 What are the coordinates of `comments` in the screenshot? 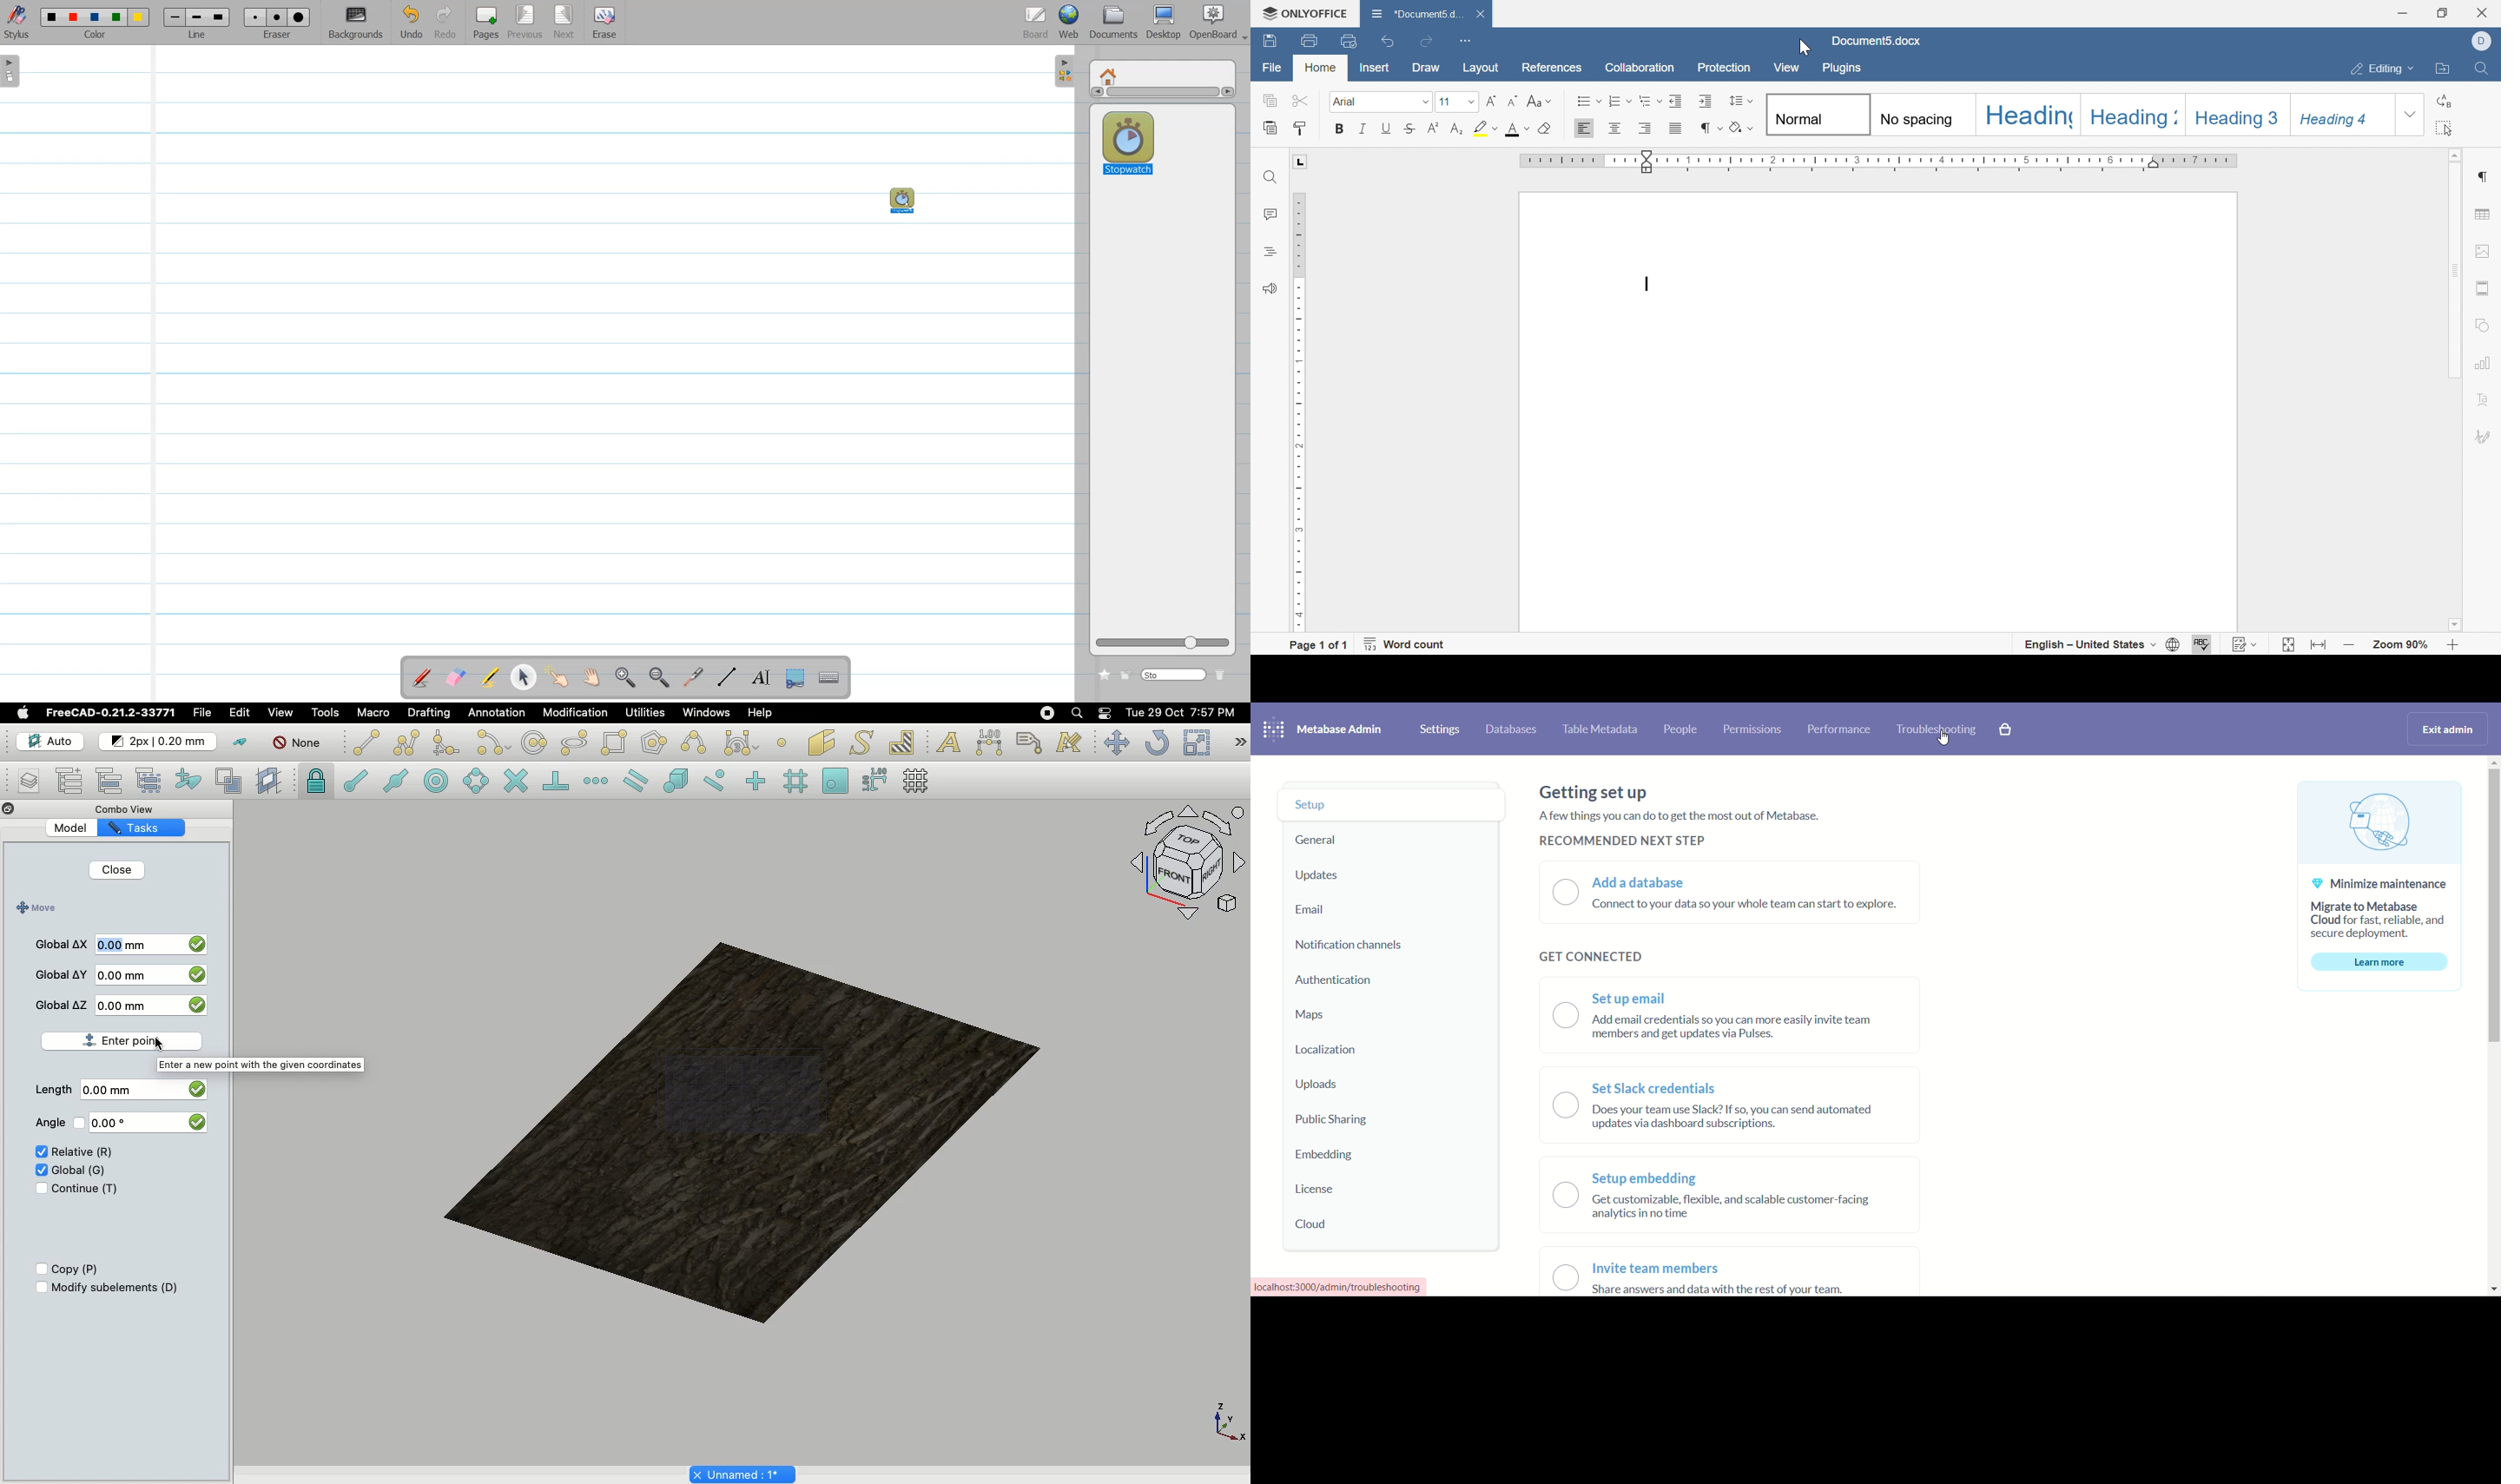 It's located at (1269, 213).